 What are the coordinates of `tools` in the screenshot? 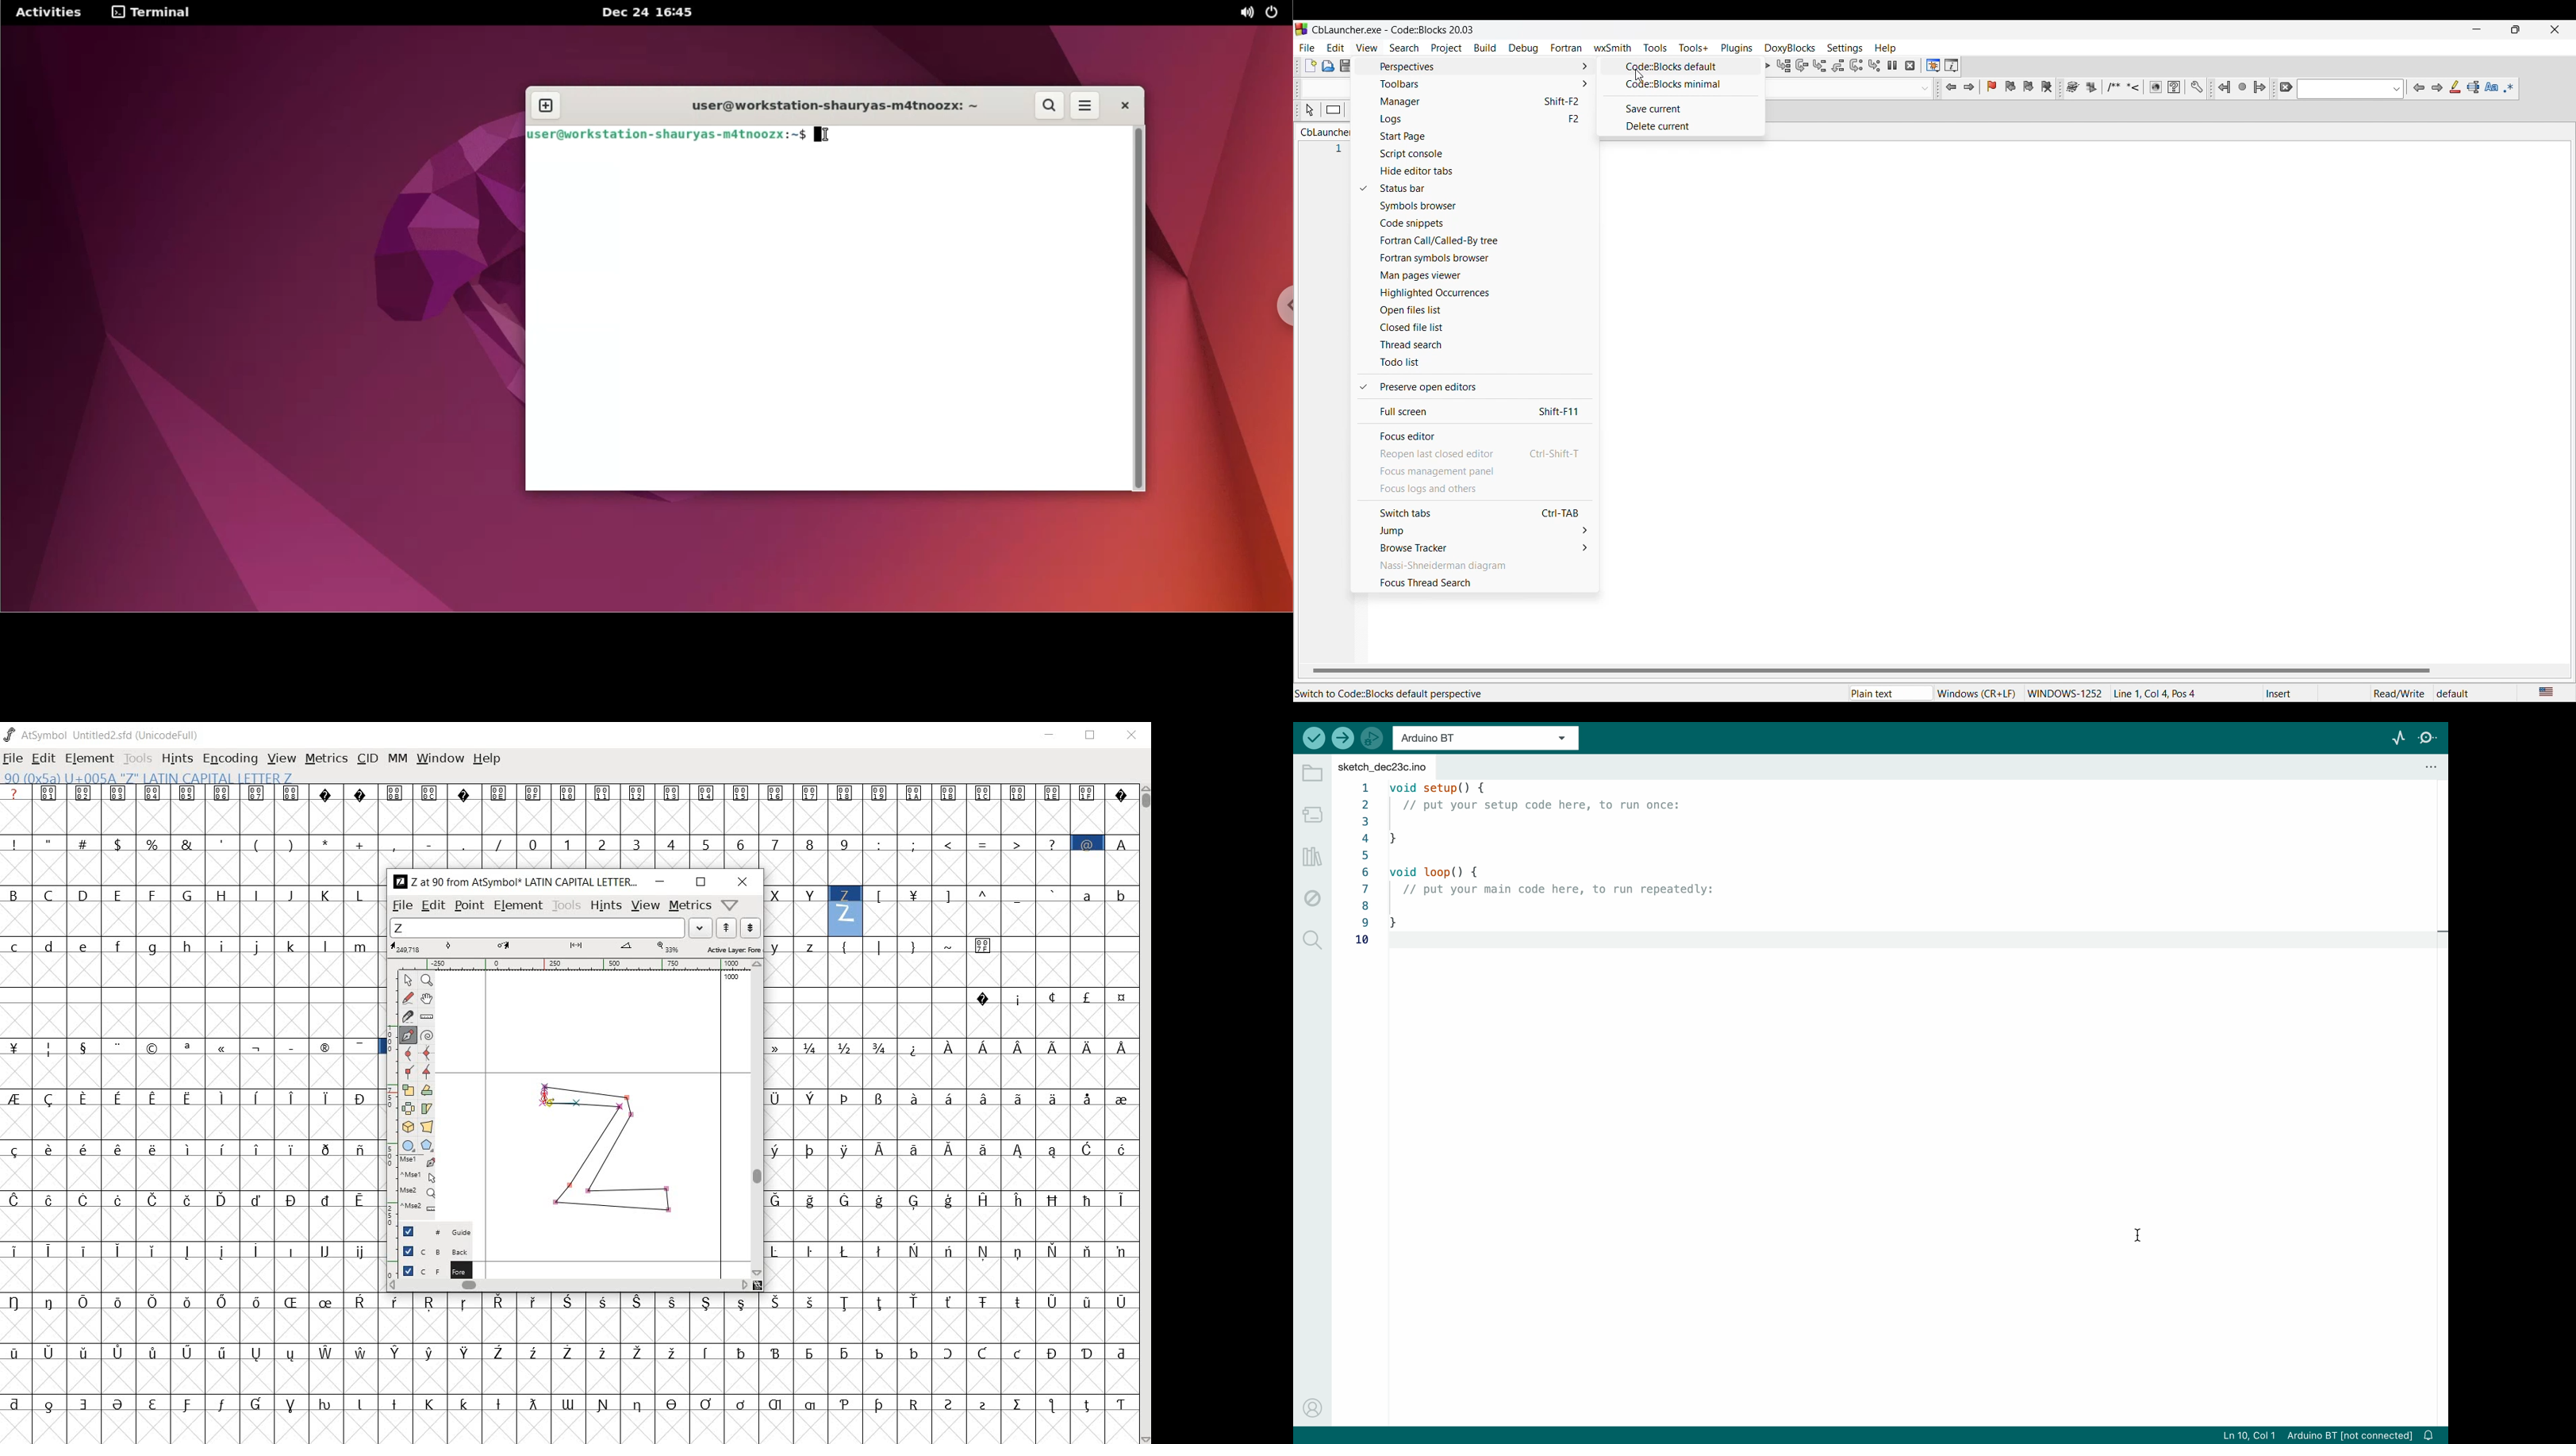 It's located at (567, 906).